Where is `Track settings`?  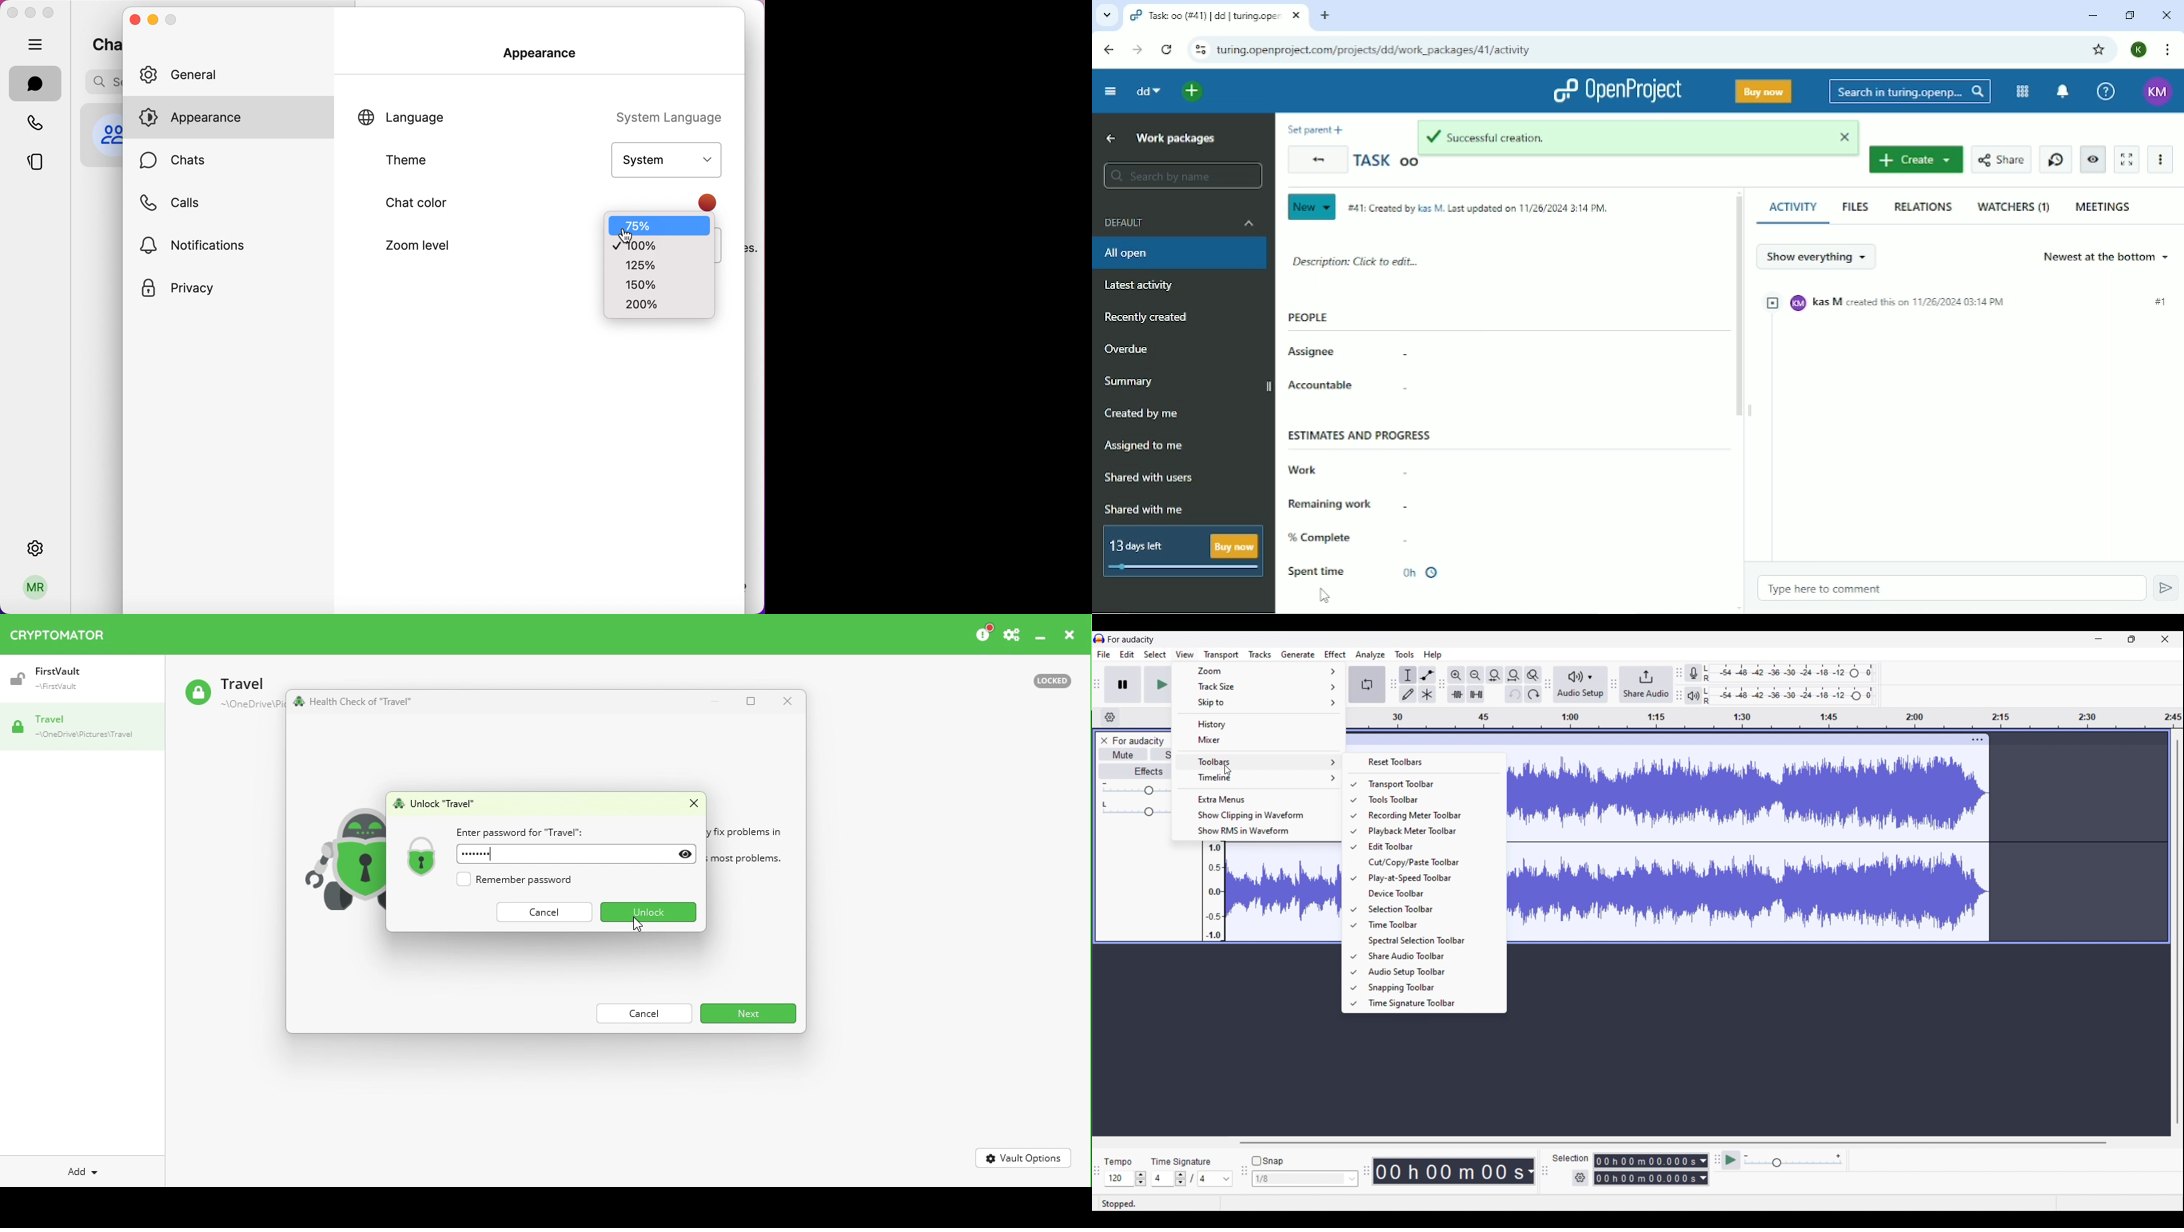
Track settings is located at coordinates (1978, 740).